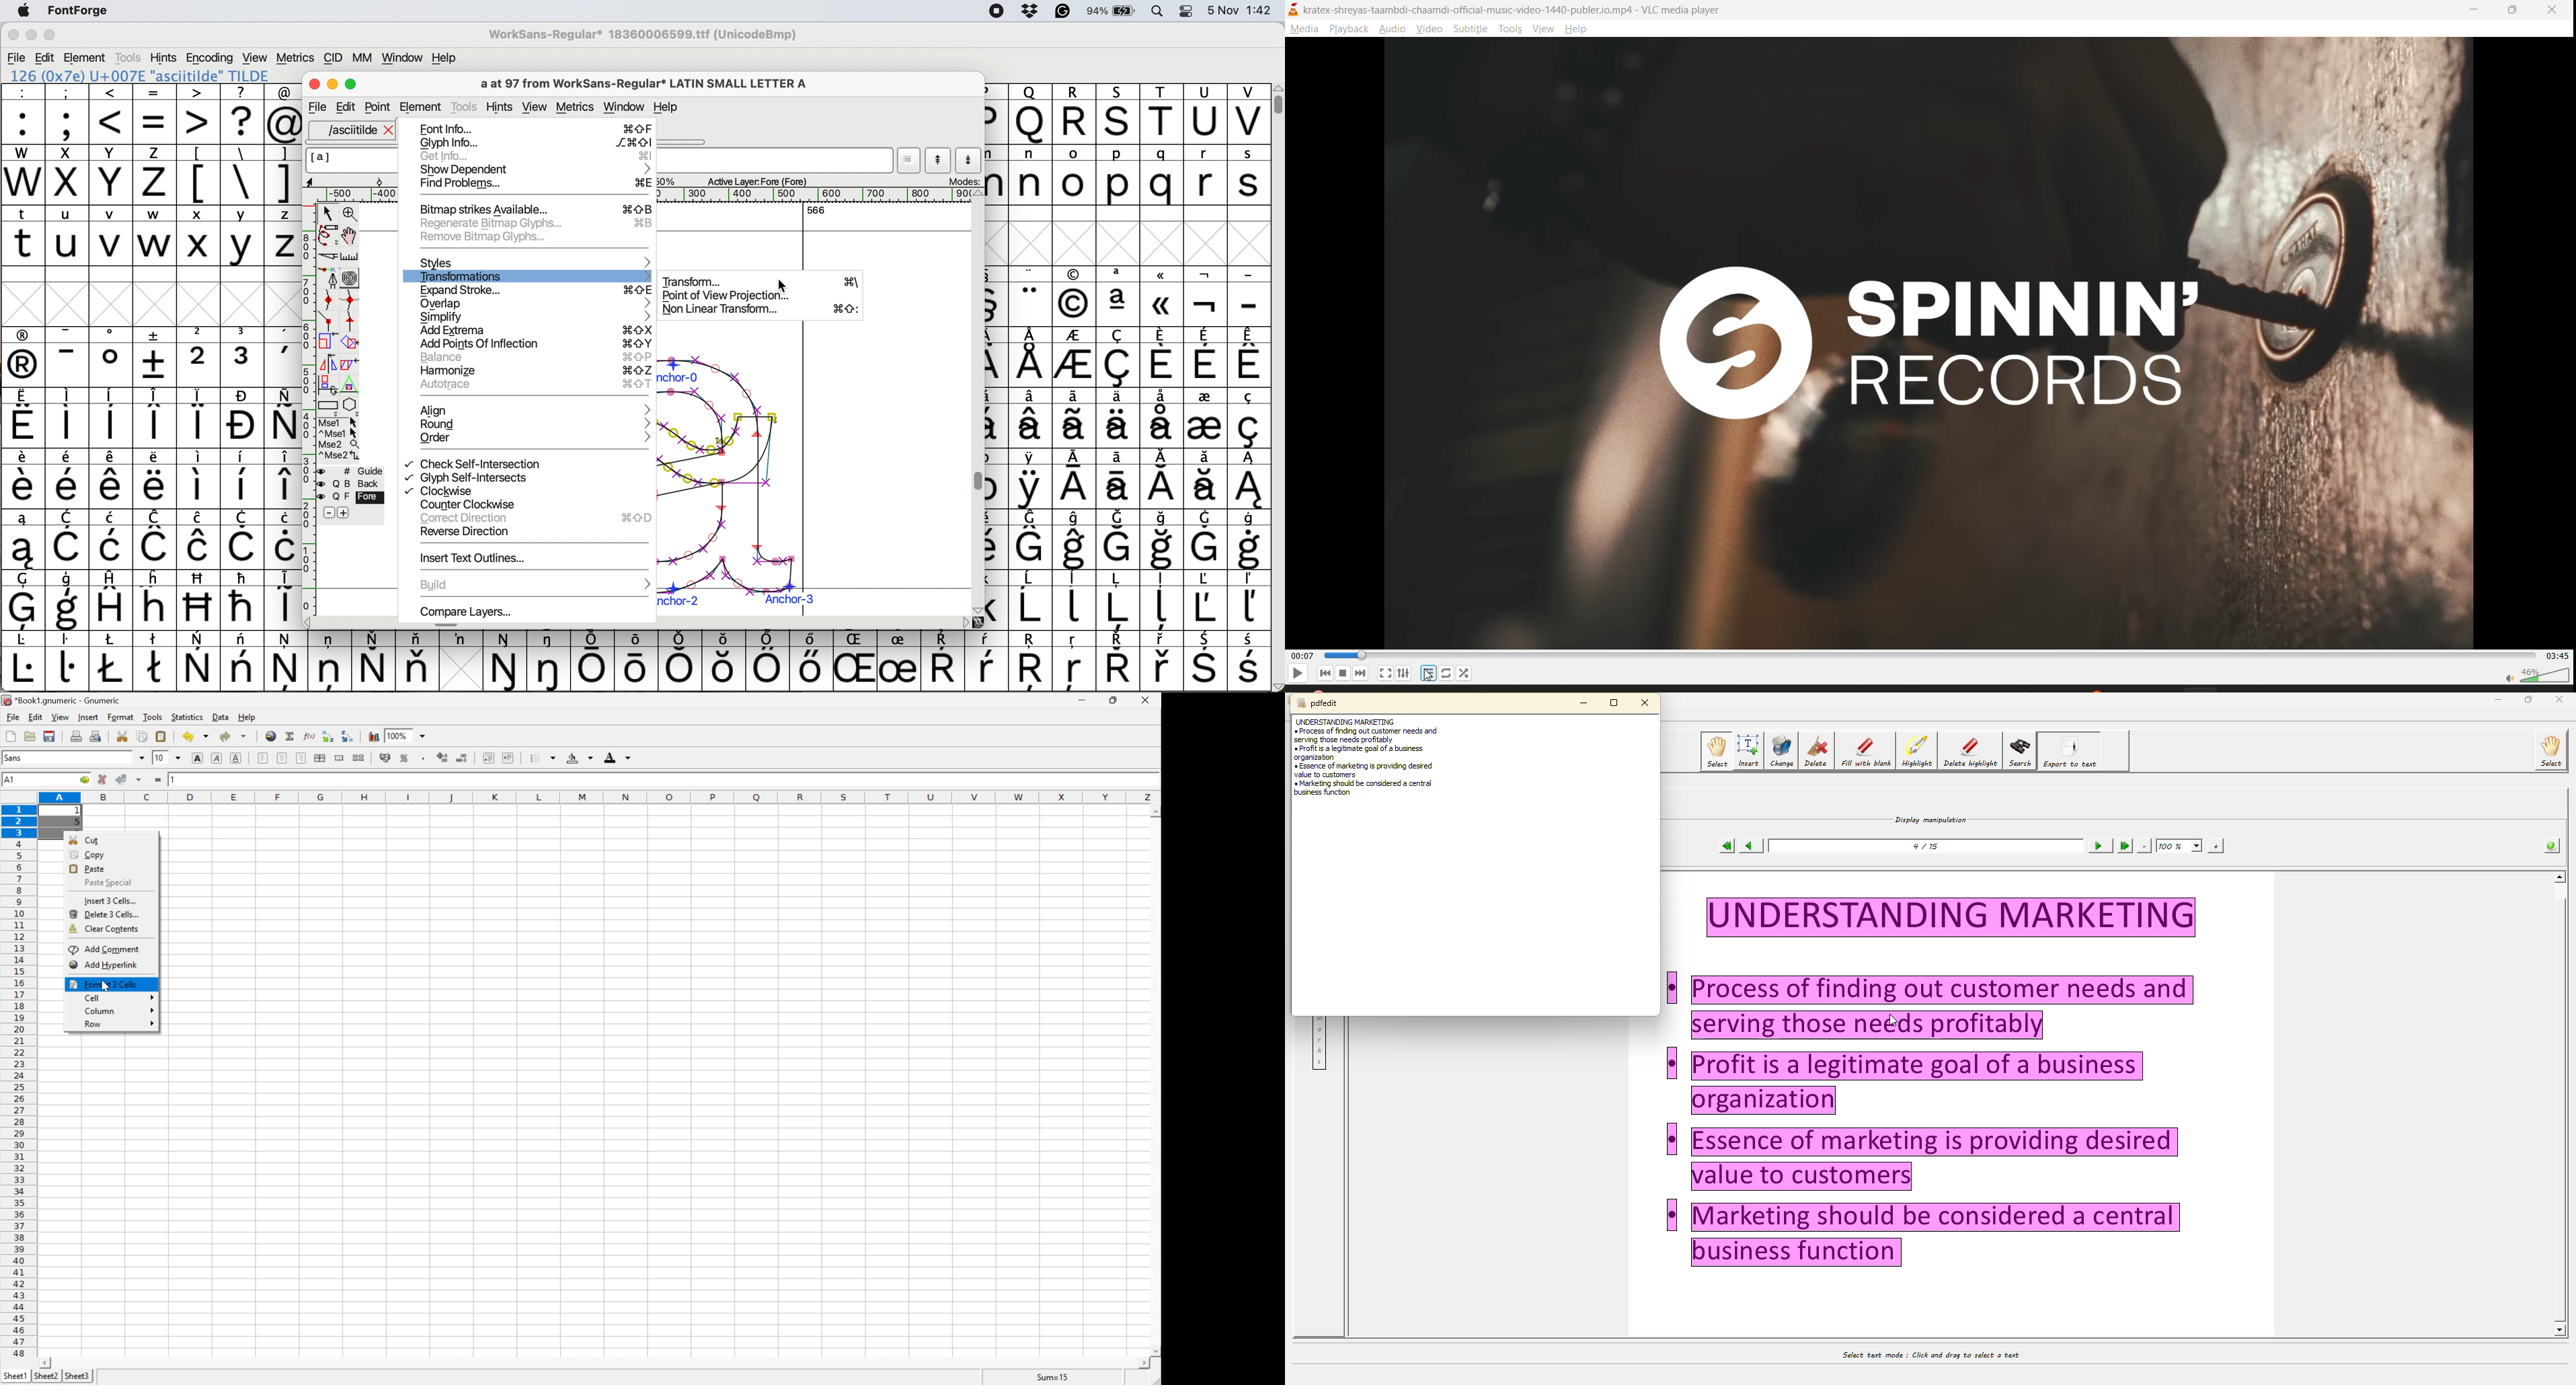 The height and width of the screenshot is (1400, 2576). What do you see at coordinates (283, 235) in the screenshot?
I see `z` at bounding box center [283, 235].